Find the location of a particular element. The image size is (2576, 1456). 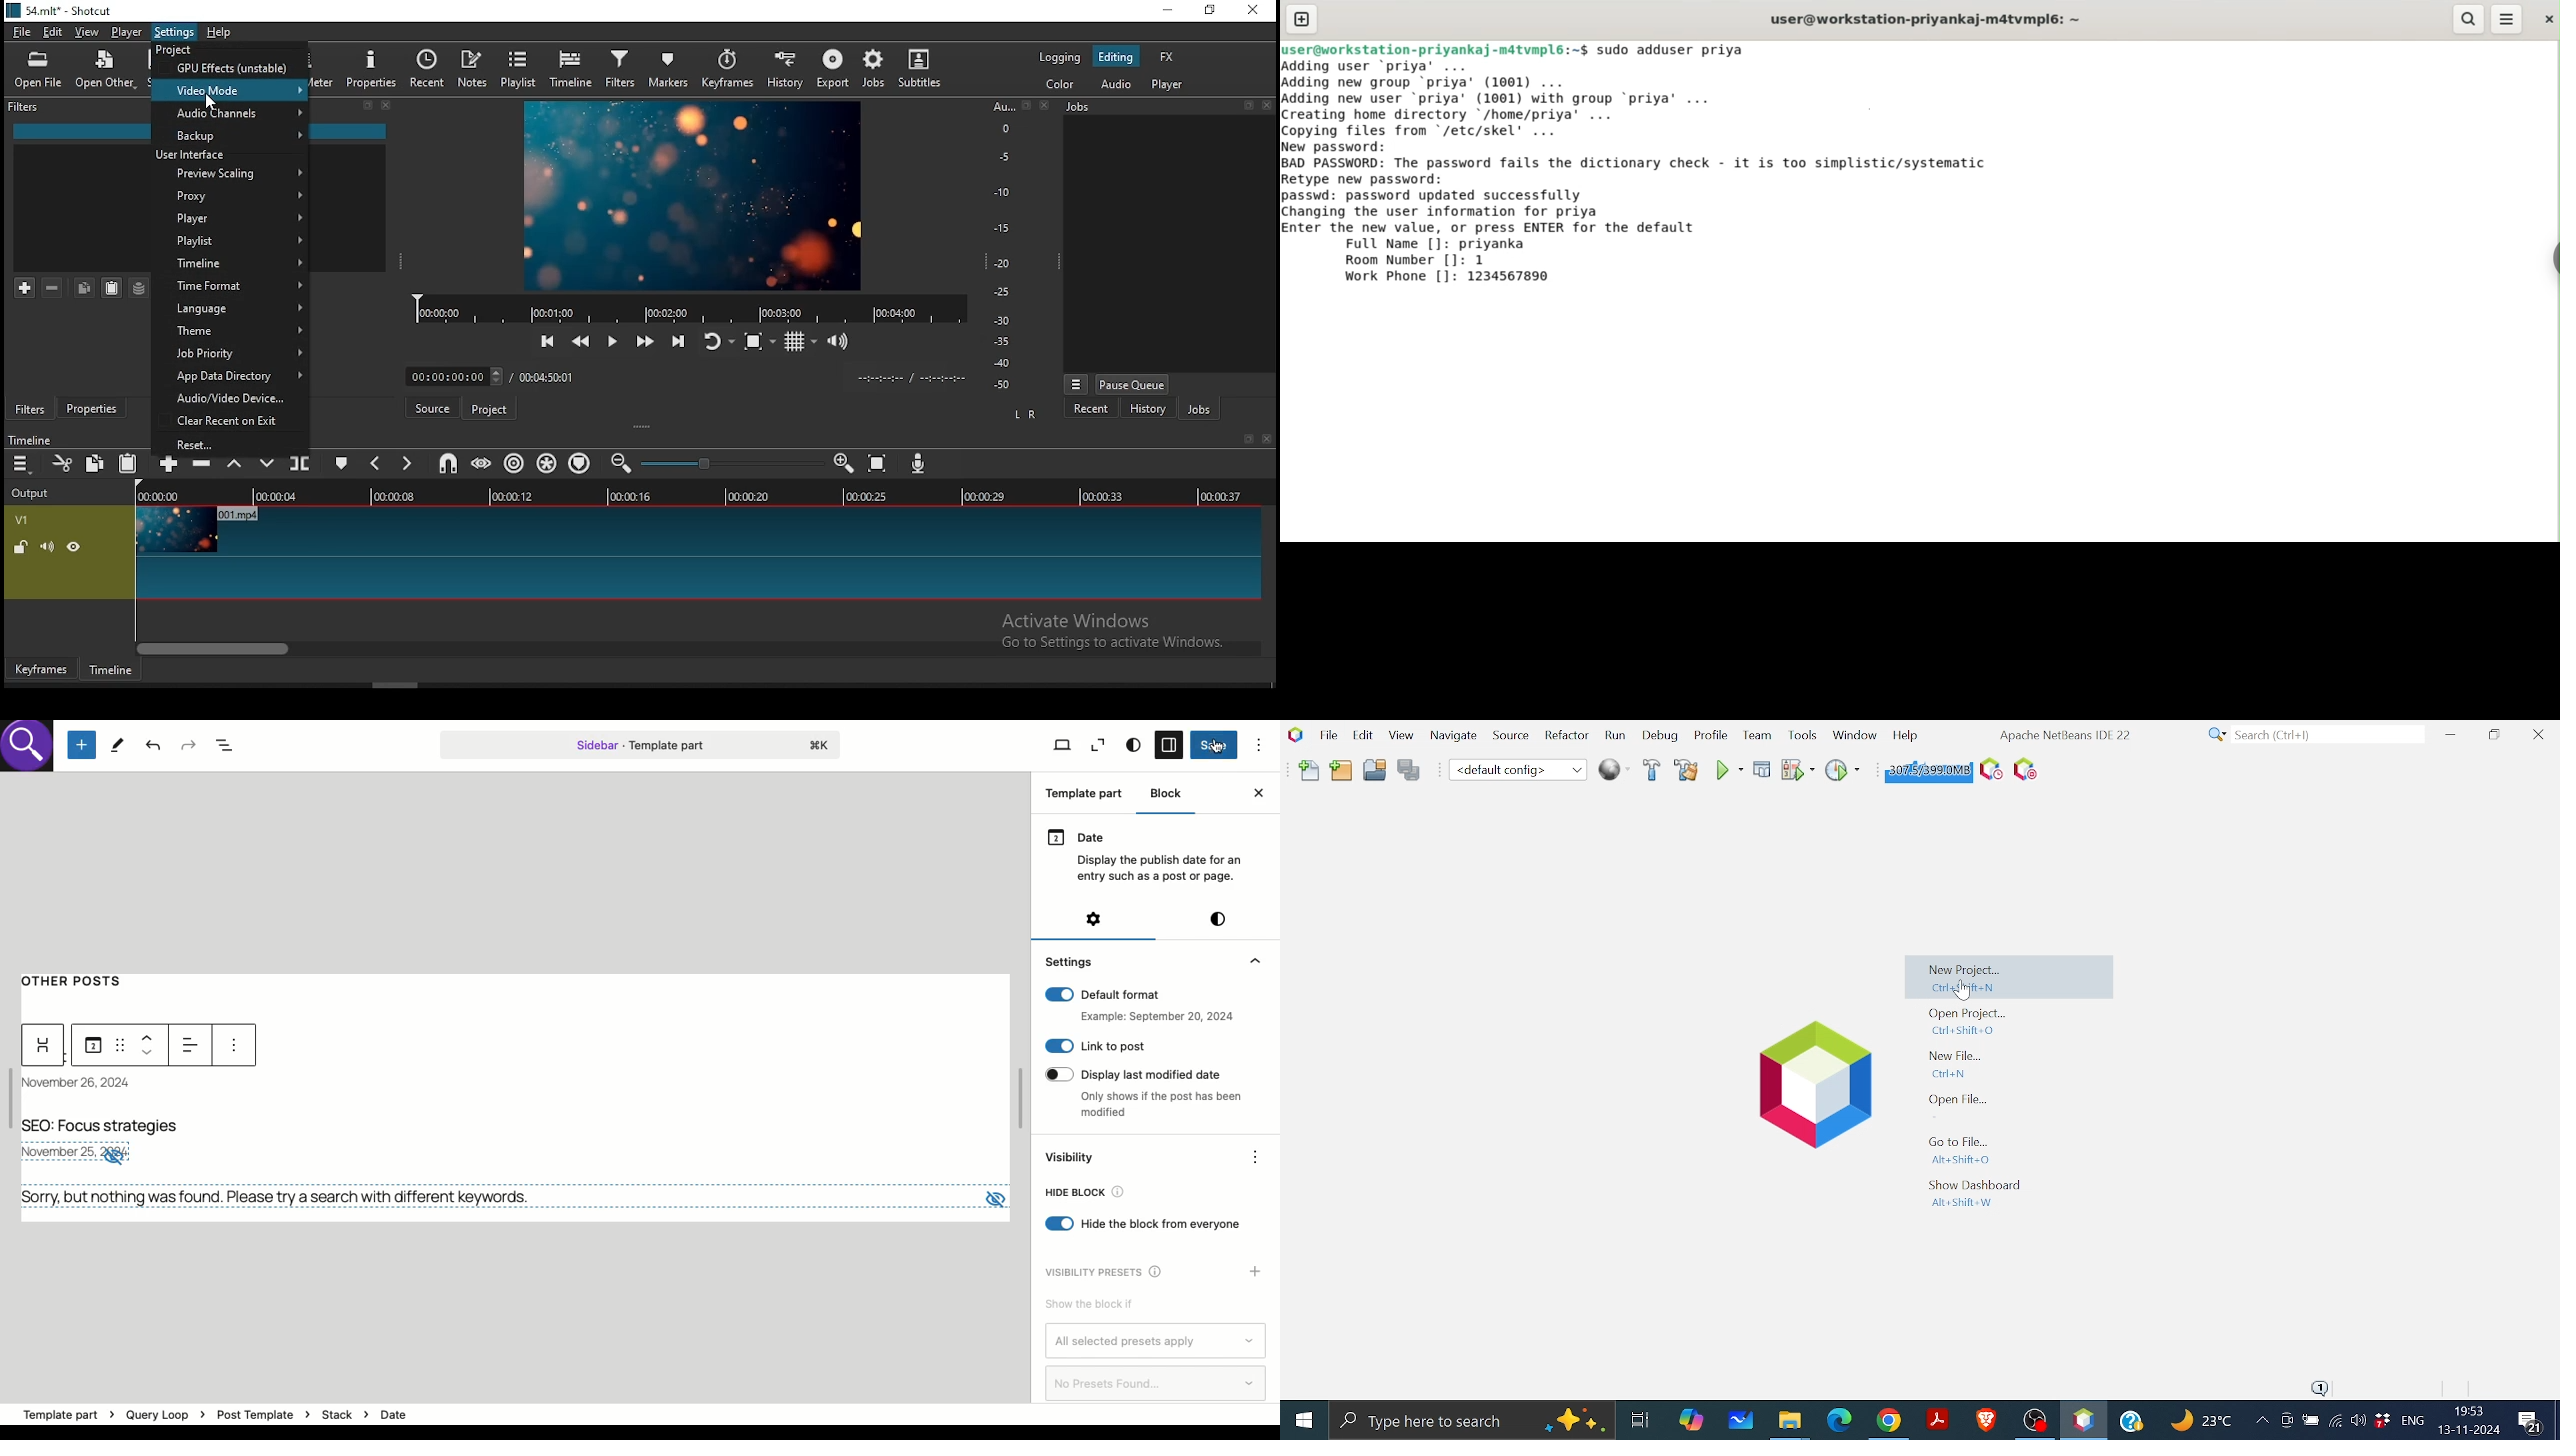

Document overview  is located at coordinates (230, 747).